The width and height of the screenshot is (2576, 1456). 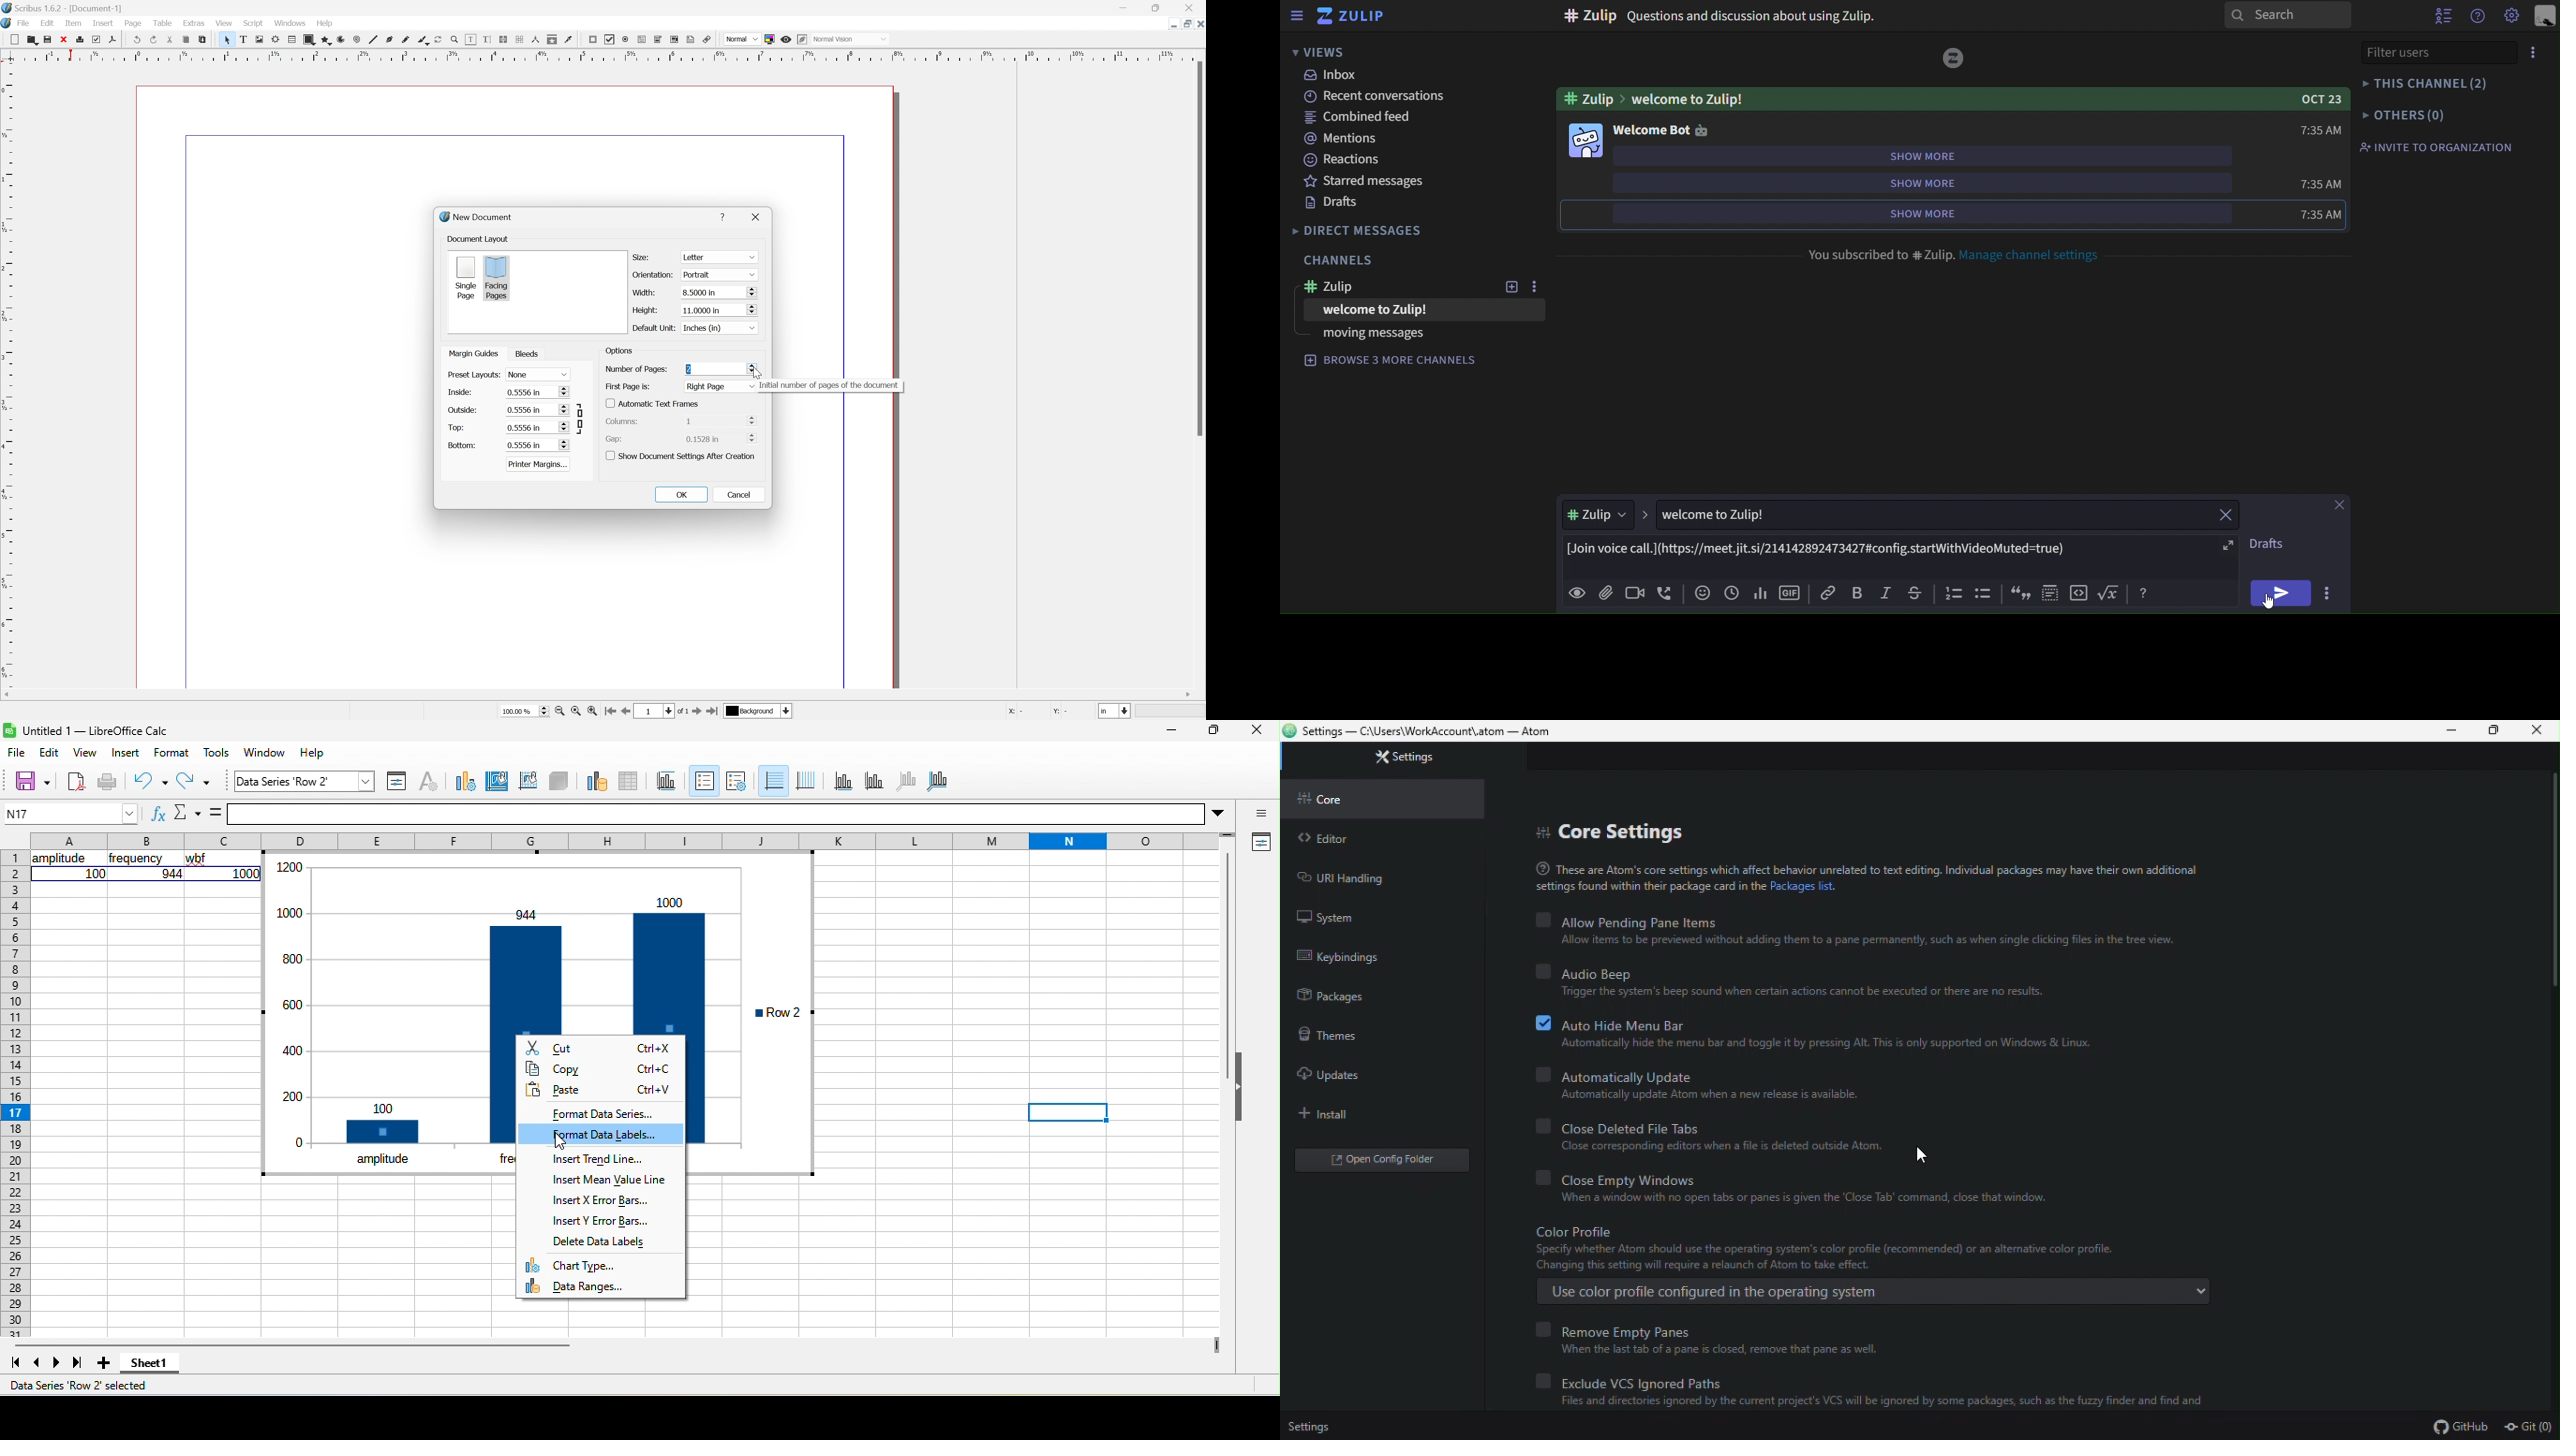 I want to click on Open folder, so click(x=1372, y=1159).